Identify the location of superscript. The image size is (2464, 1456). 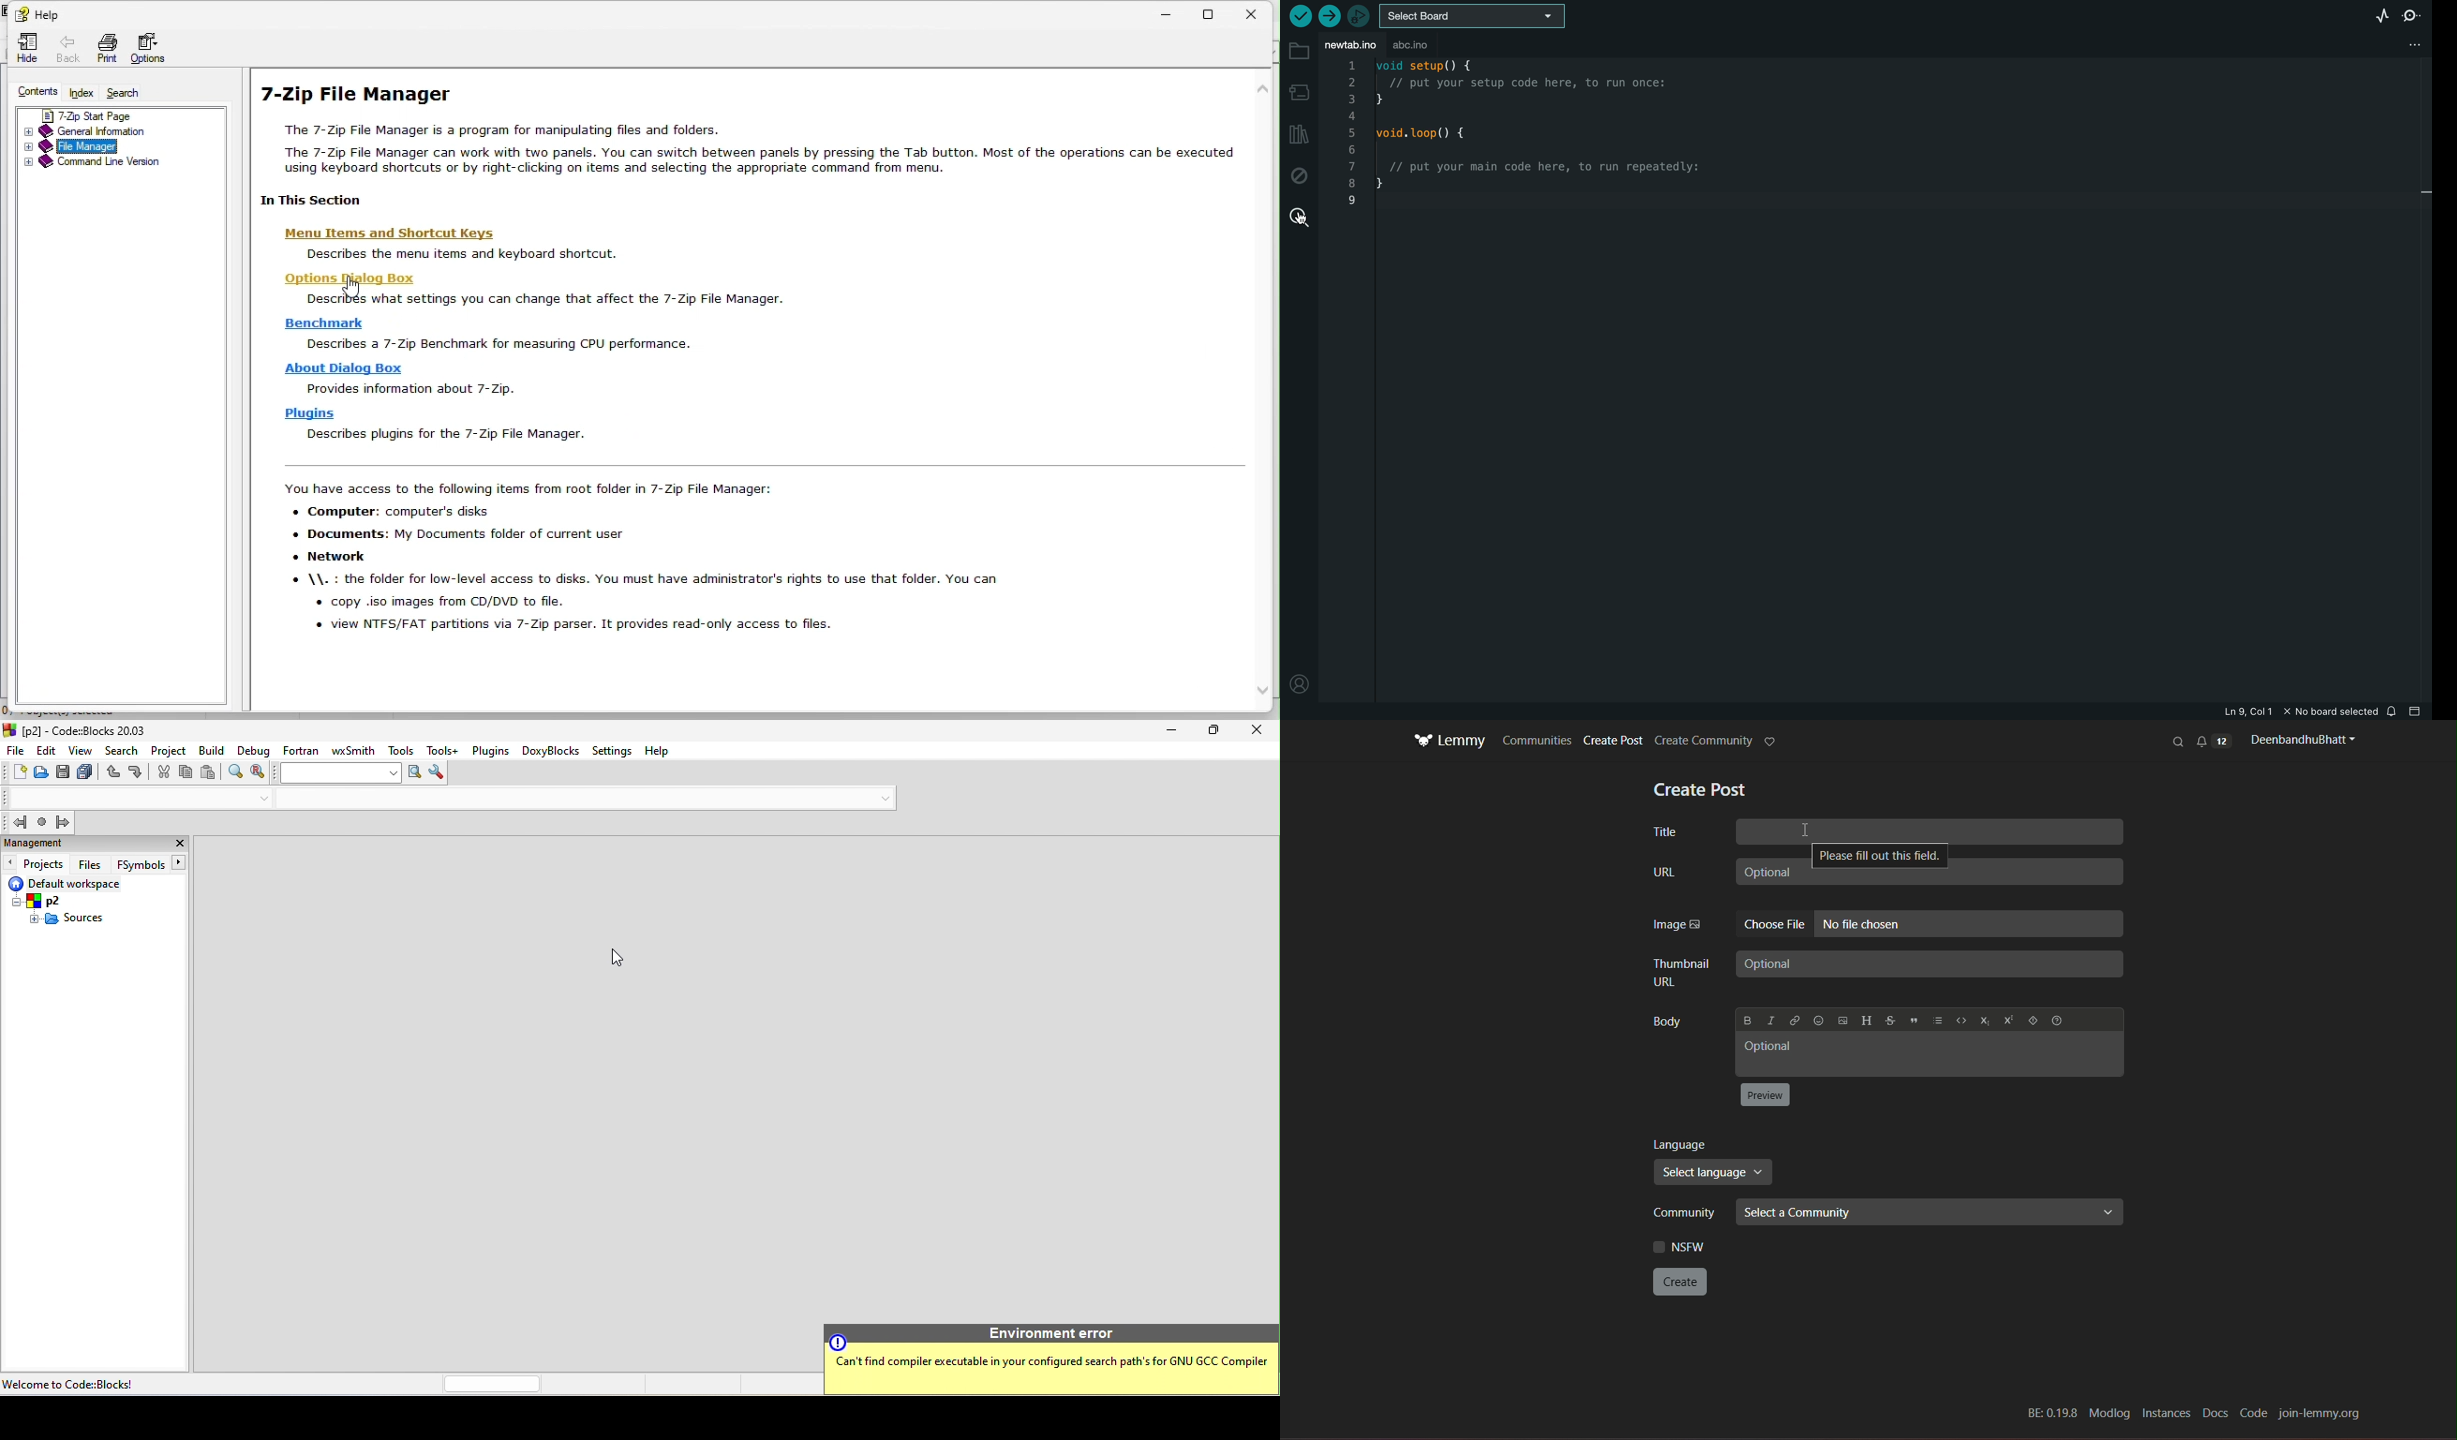
(2008, 1020).